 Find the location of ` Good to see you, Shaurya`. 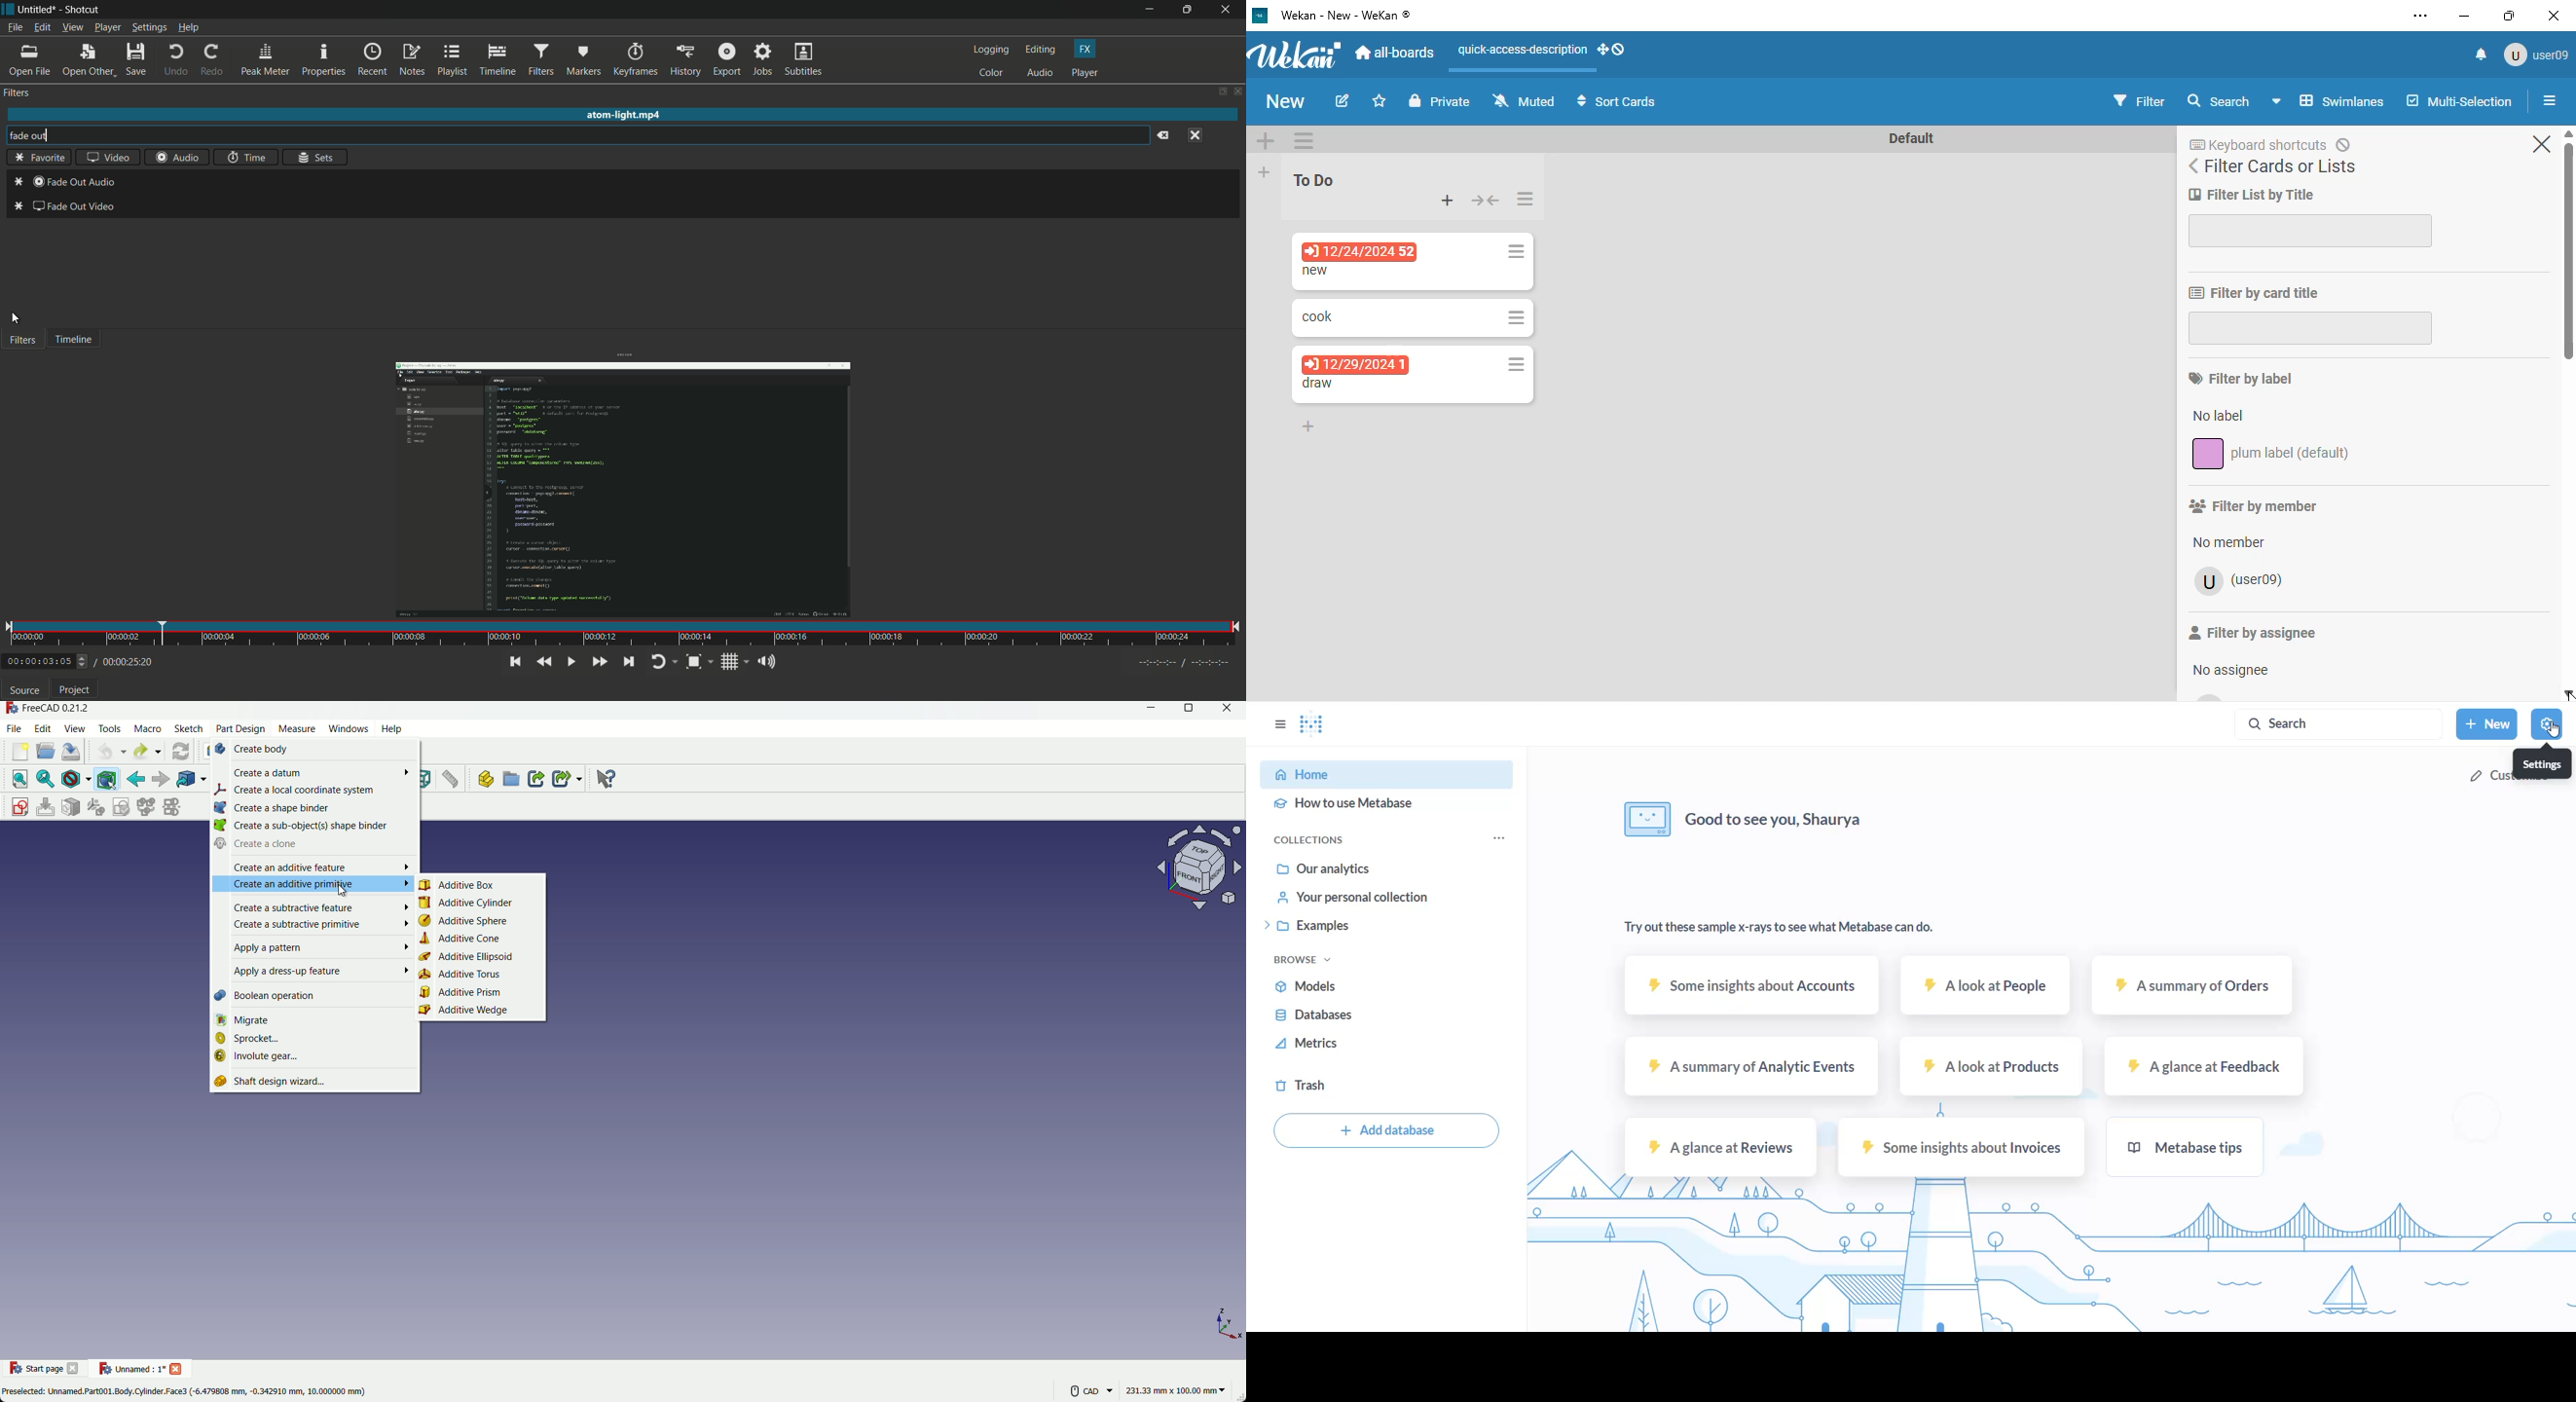

 Good to see you, Shaurya is located at coordinates (1746, 818).